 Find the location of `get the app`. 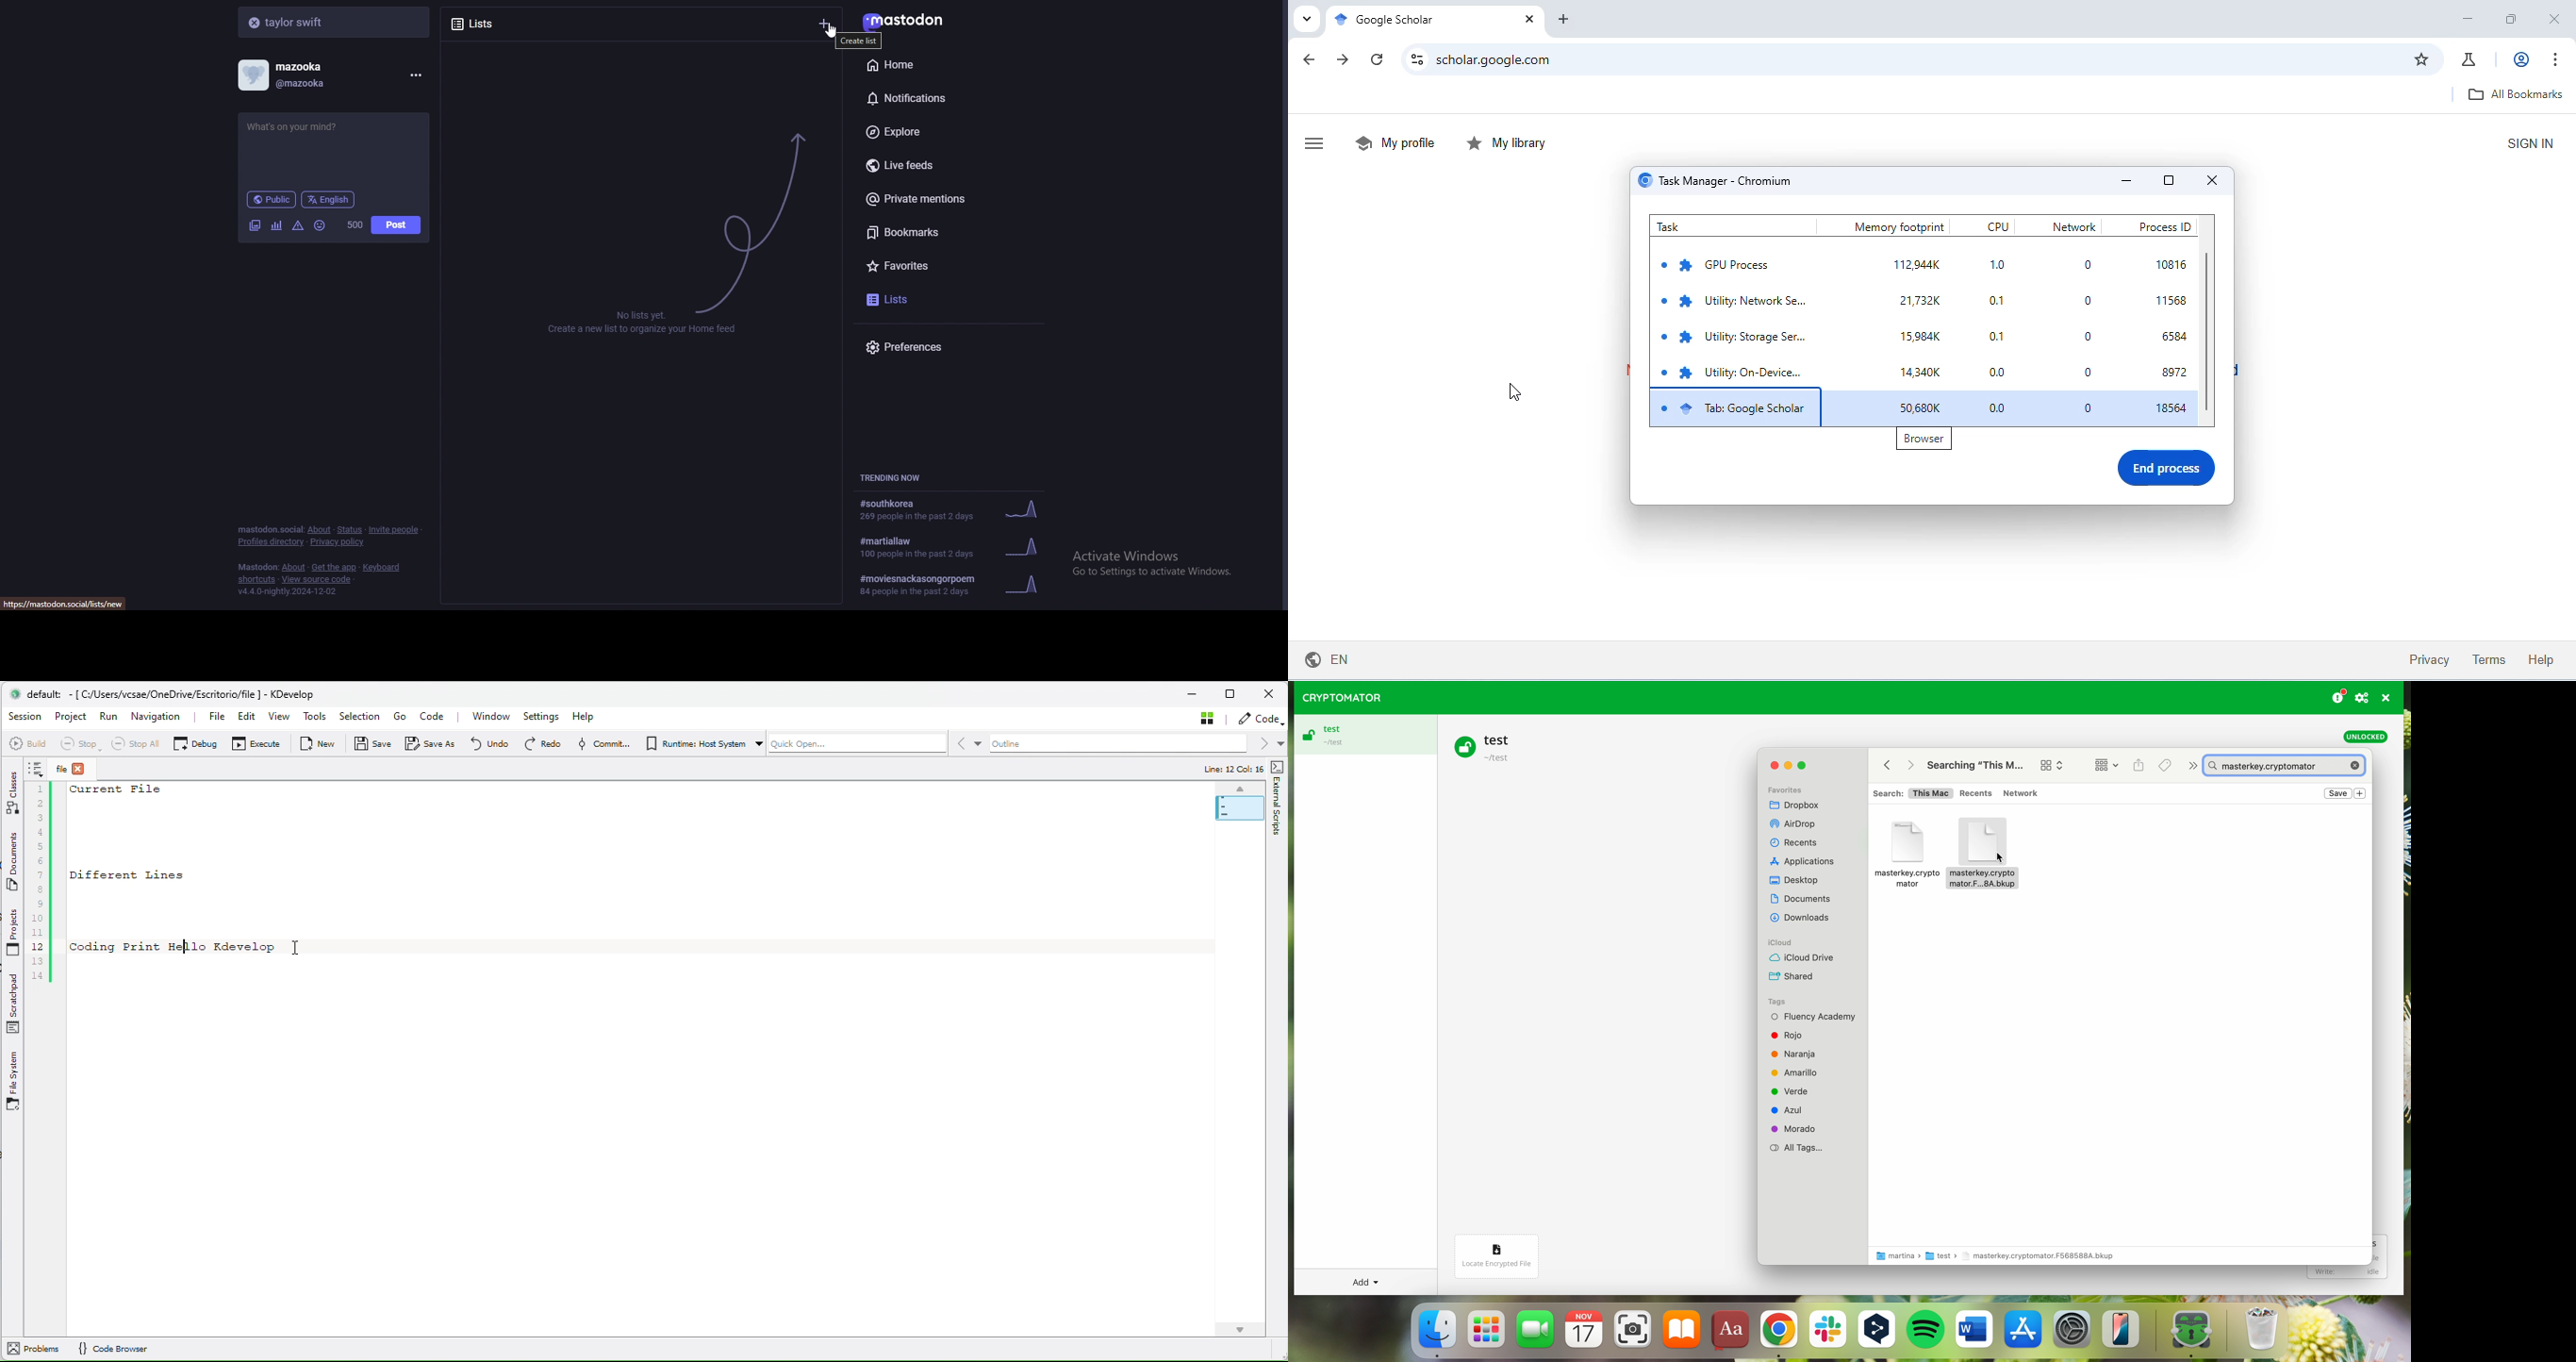

get the app is located at coordinates (334, 568).